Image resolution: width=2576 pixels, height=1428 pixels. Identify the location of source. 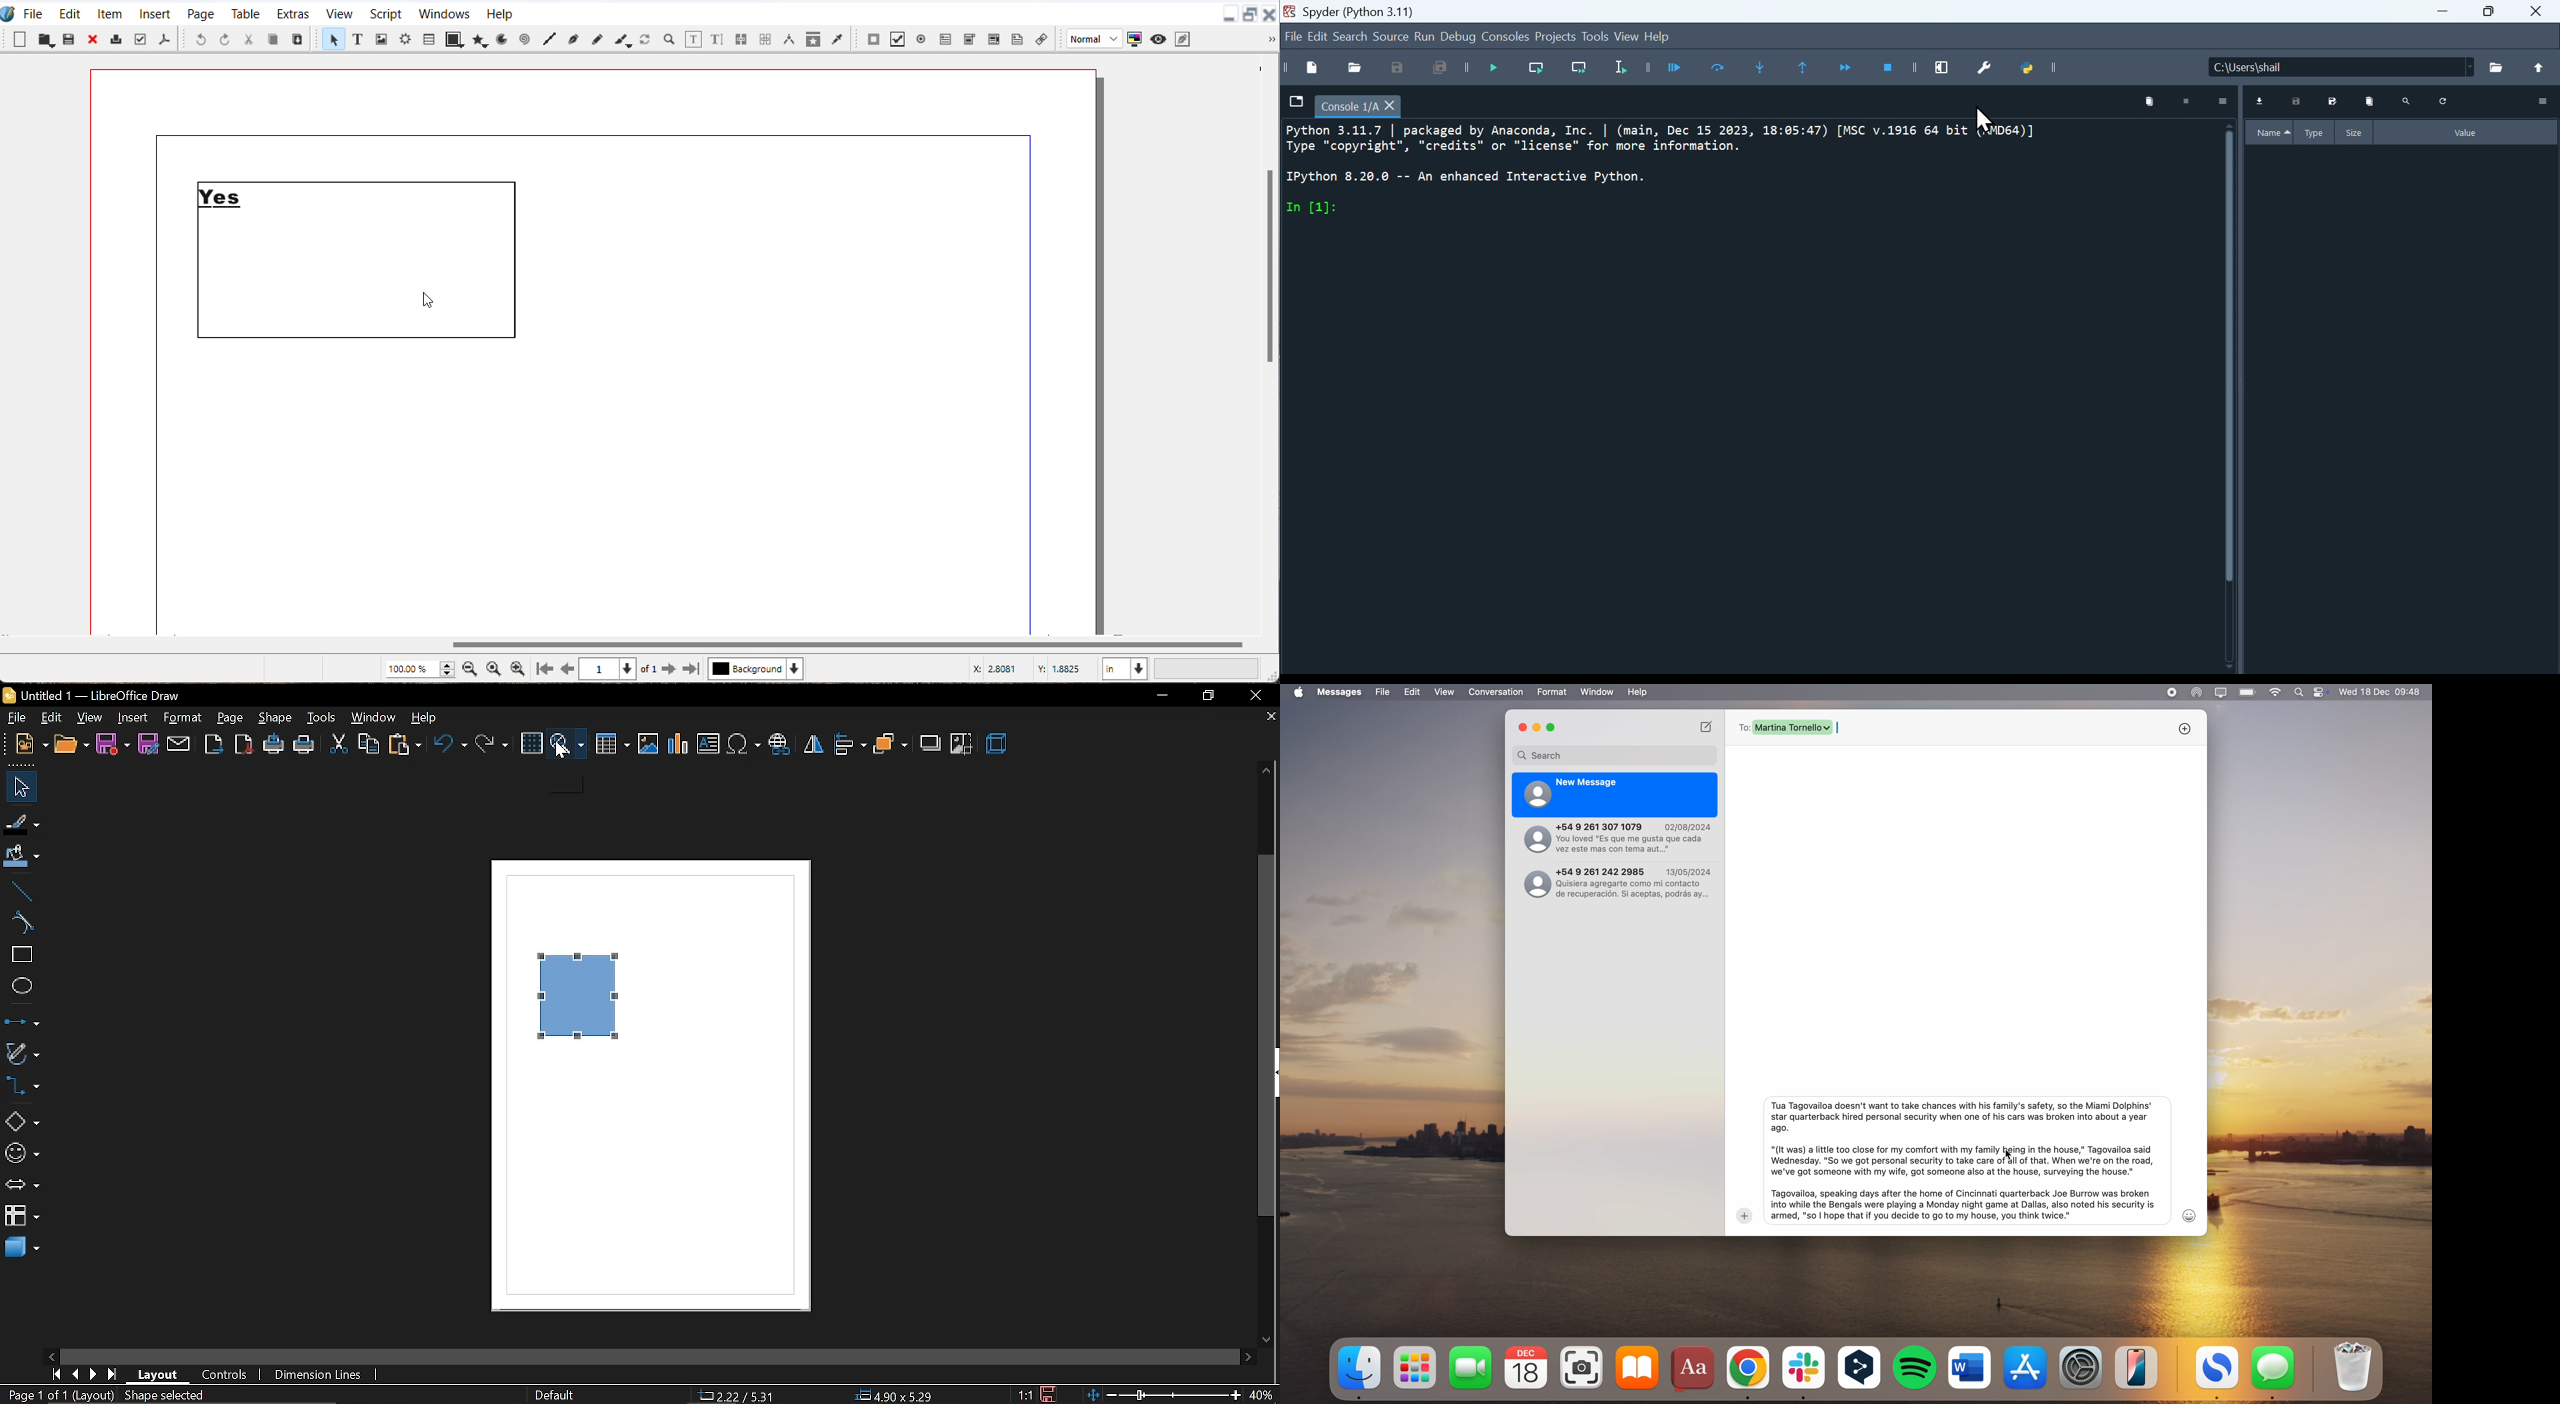
(1388, 38).